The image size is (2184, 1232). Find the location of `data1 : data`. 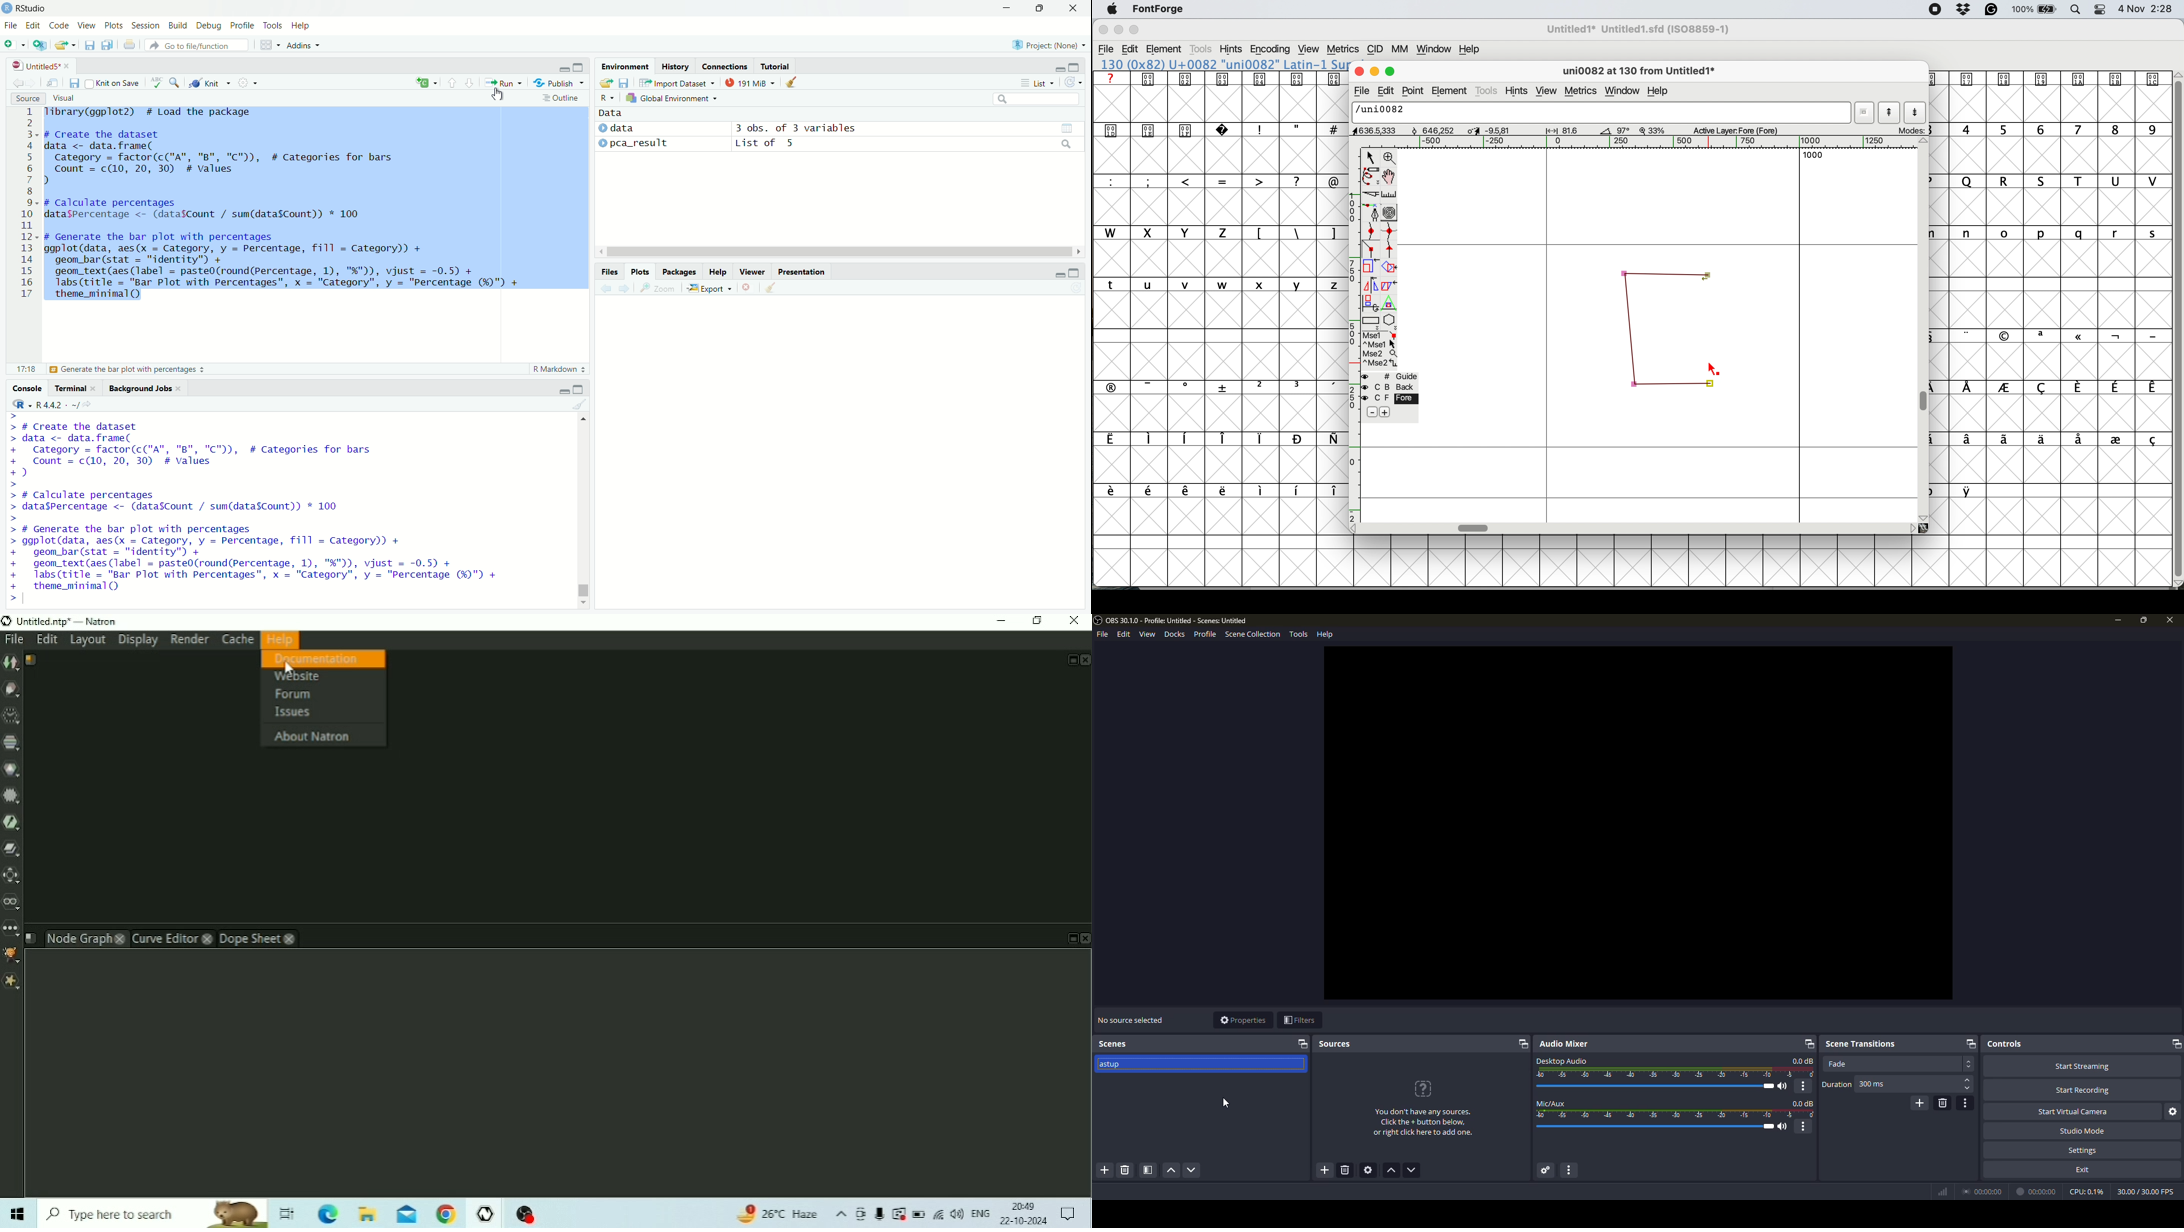

data1 : data is located at coordinates (642, 128).